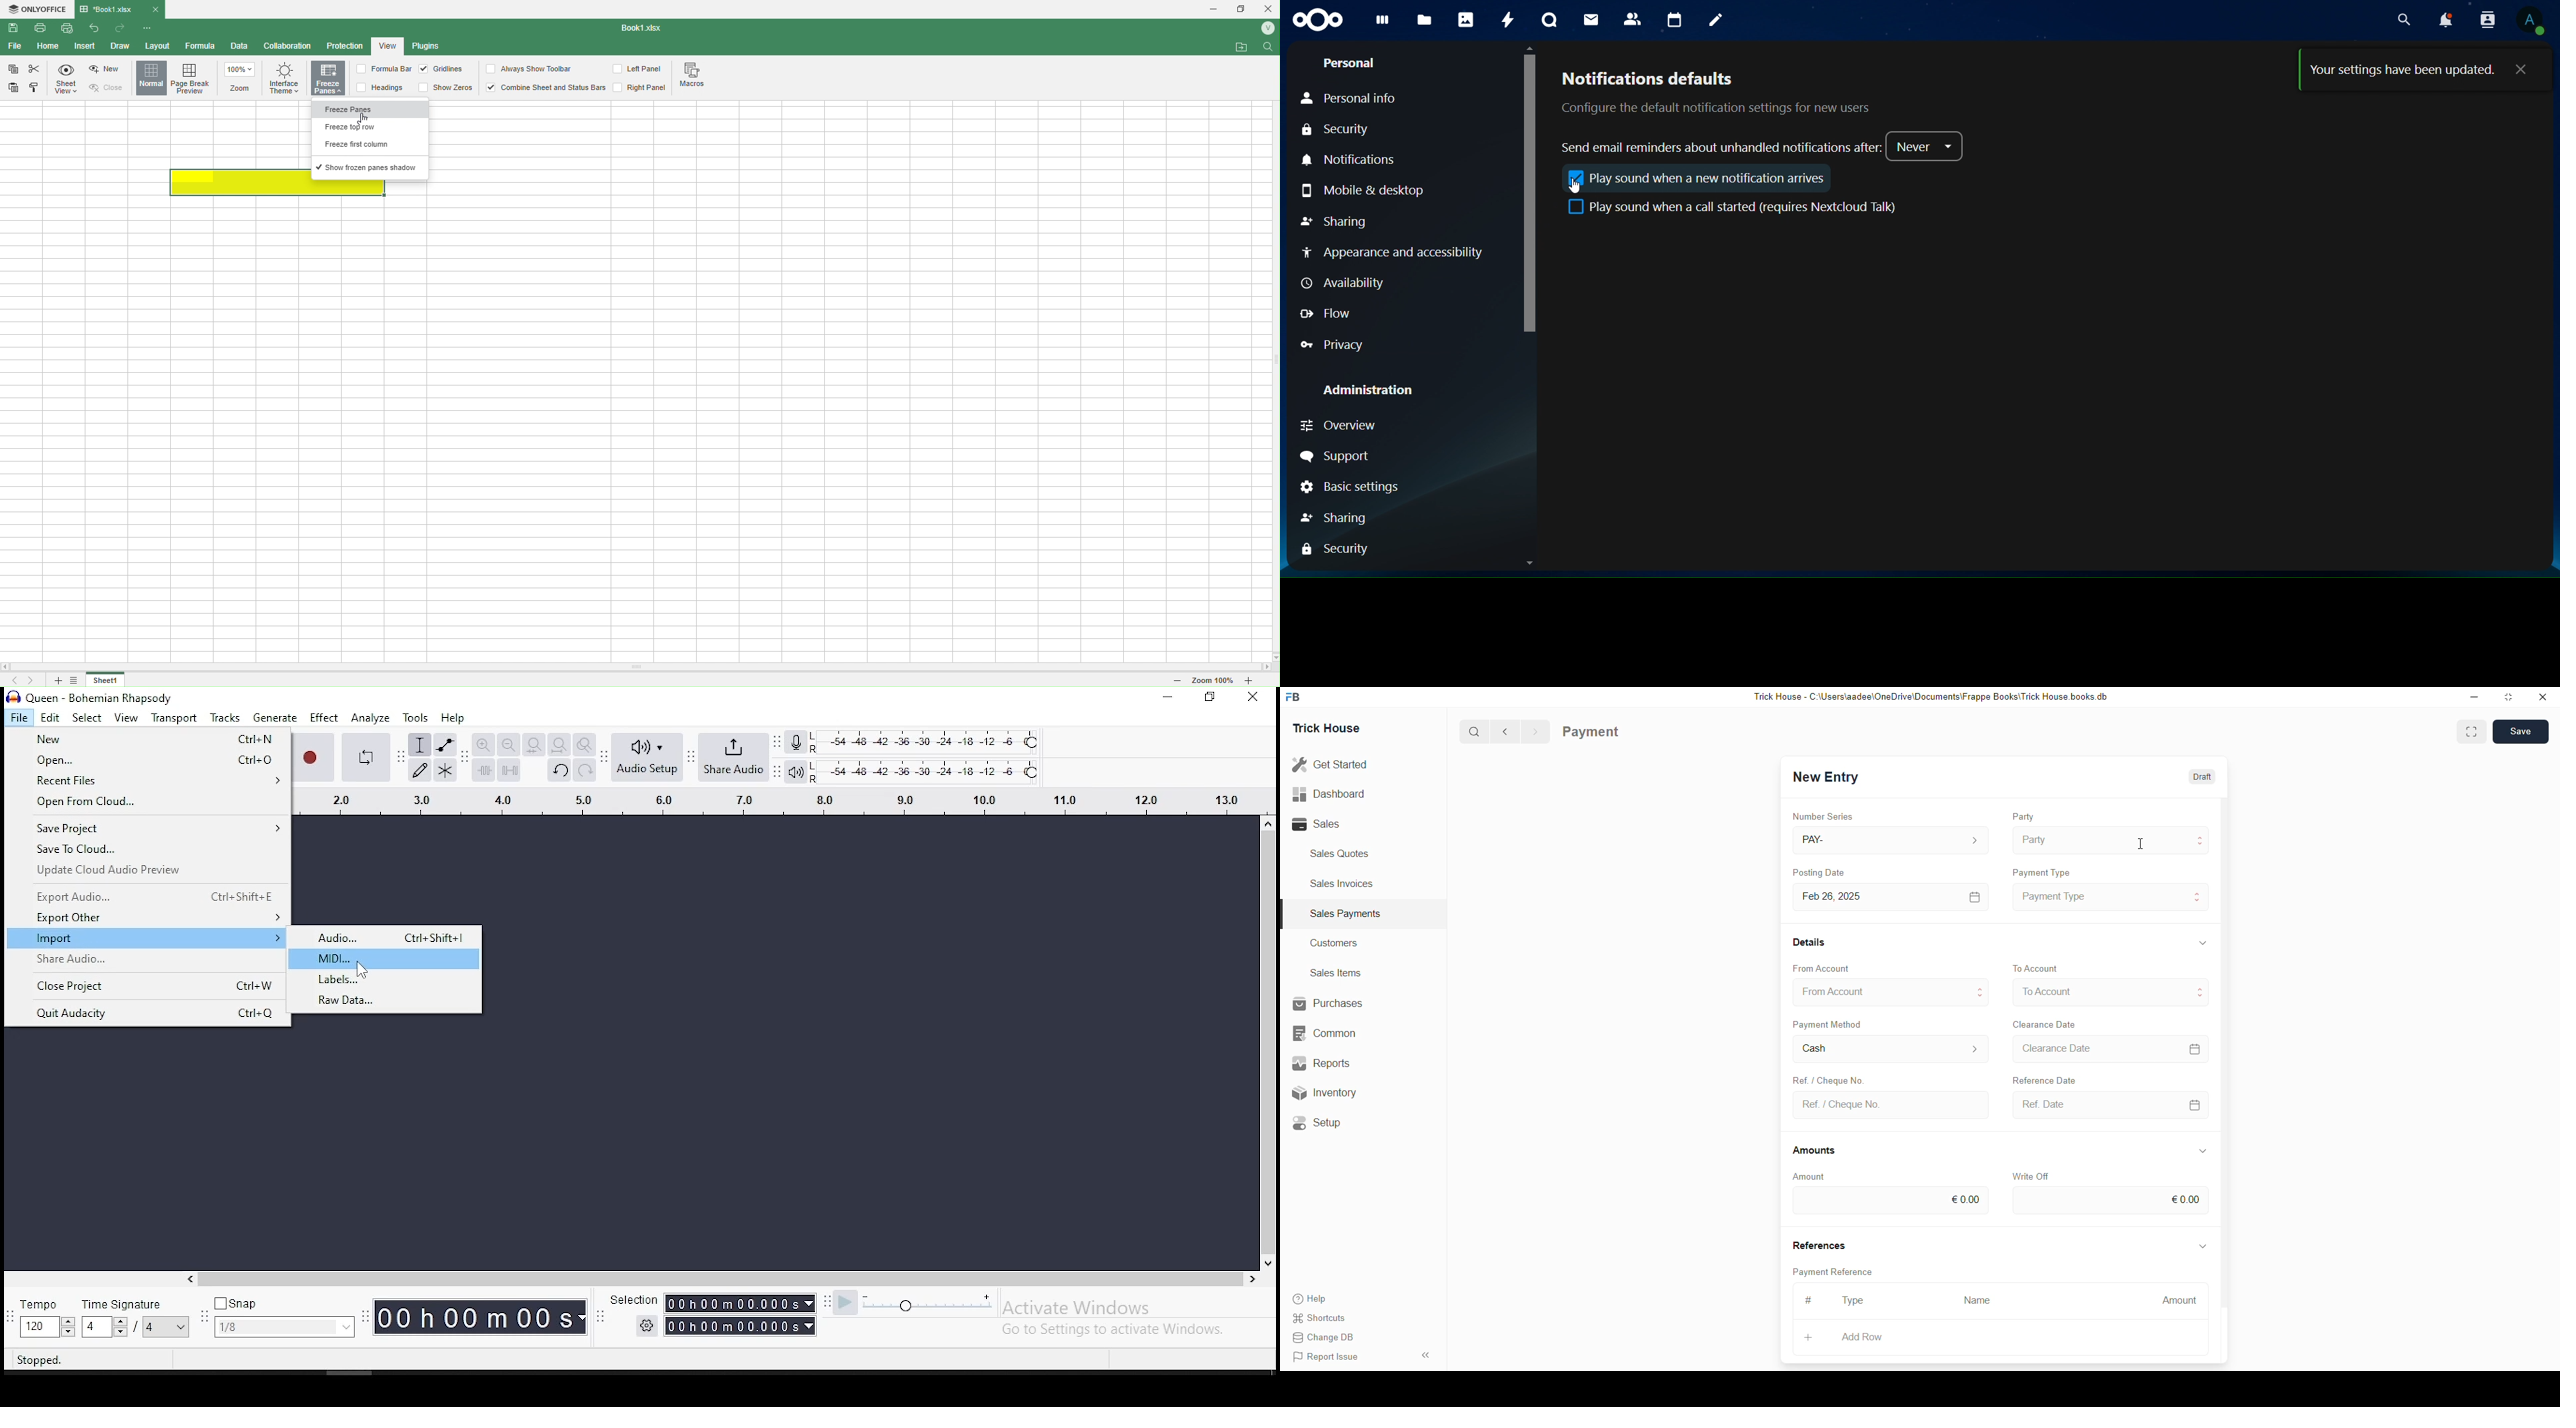 Image resolution: width=2576 pixels, height=1428 pixels. Describe the element at coordinates (370, 718) in the screenshot. I see `analuze` at that location.